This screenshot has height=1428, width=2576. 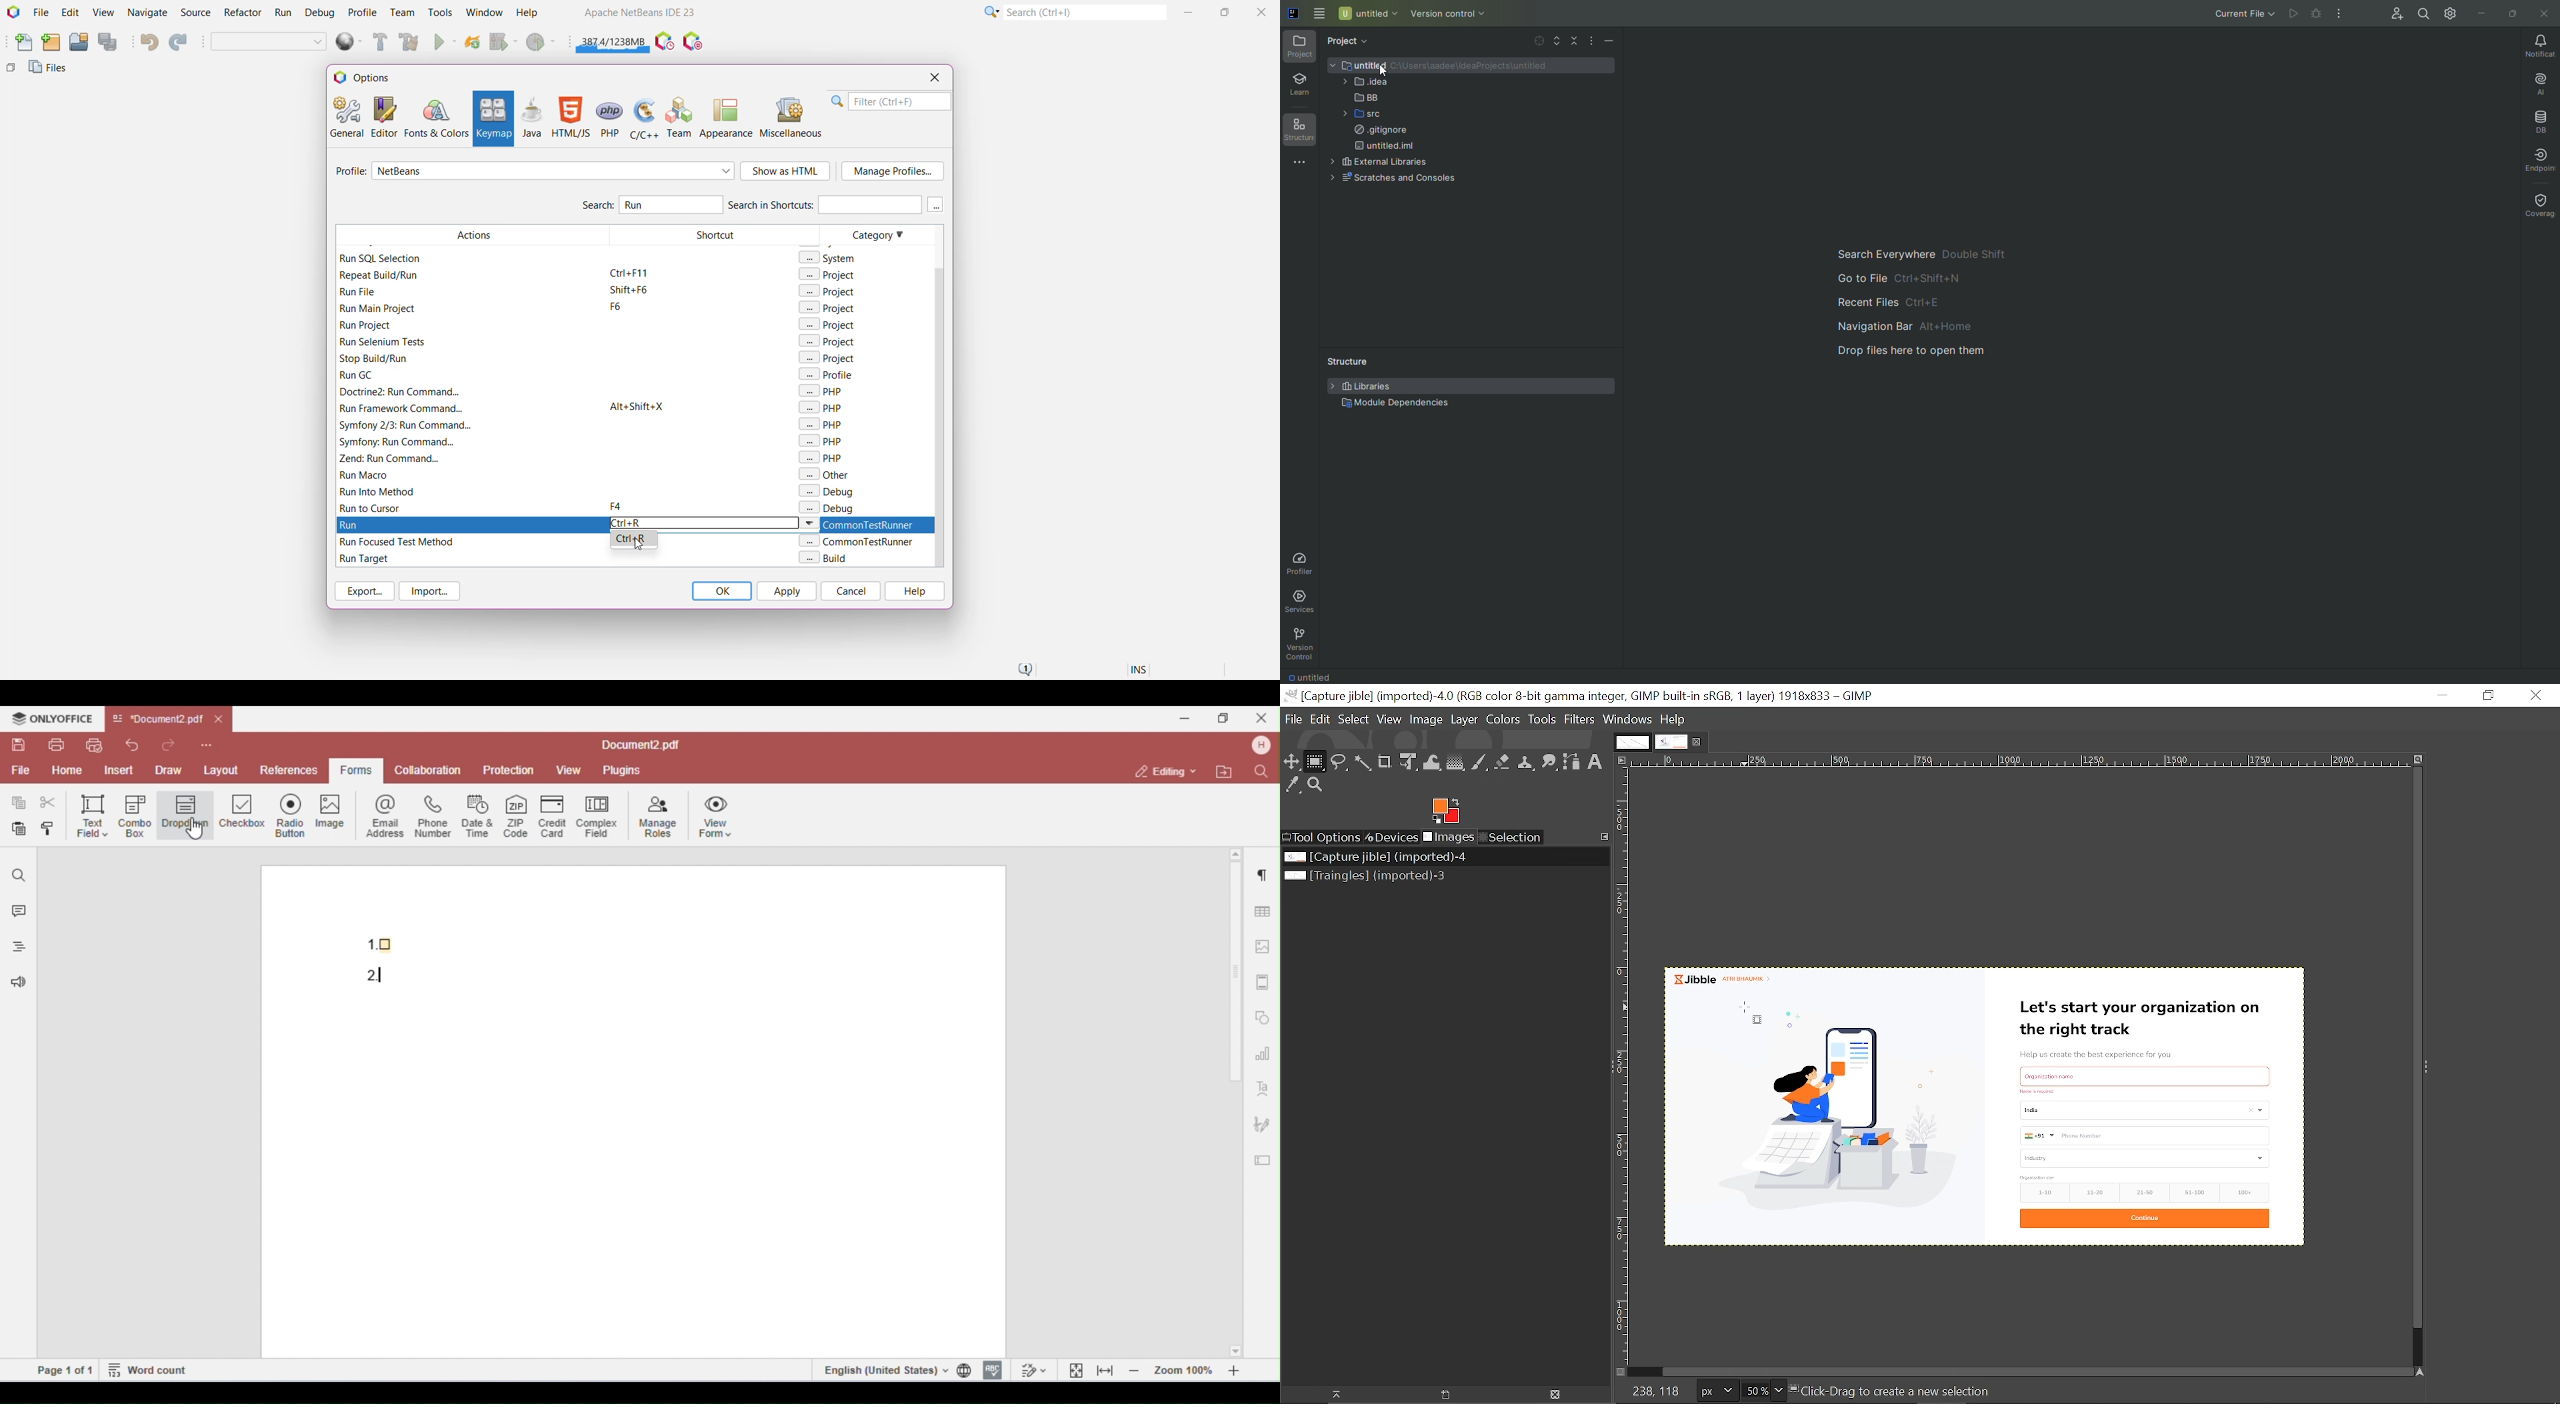 I want to click on More Actions, so click(x=2338, y=14).